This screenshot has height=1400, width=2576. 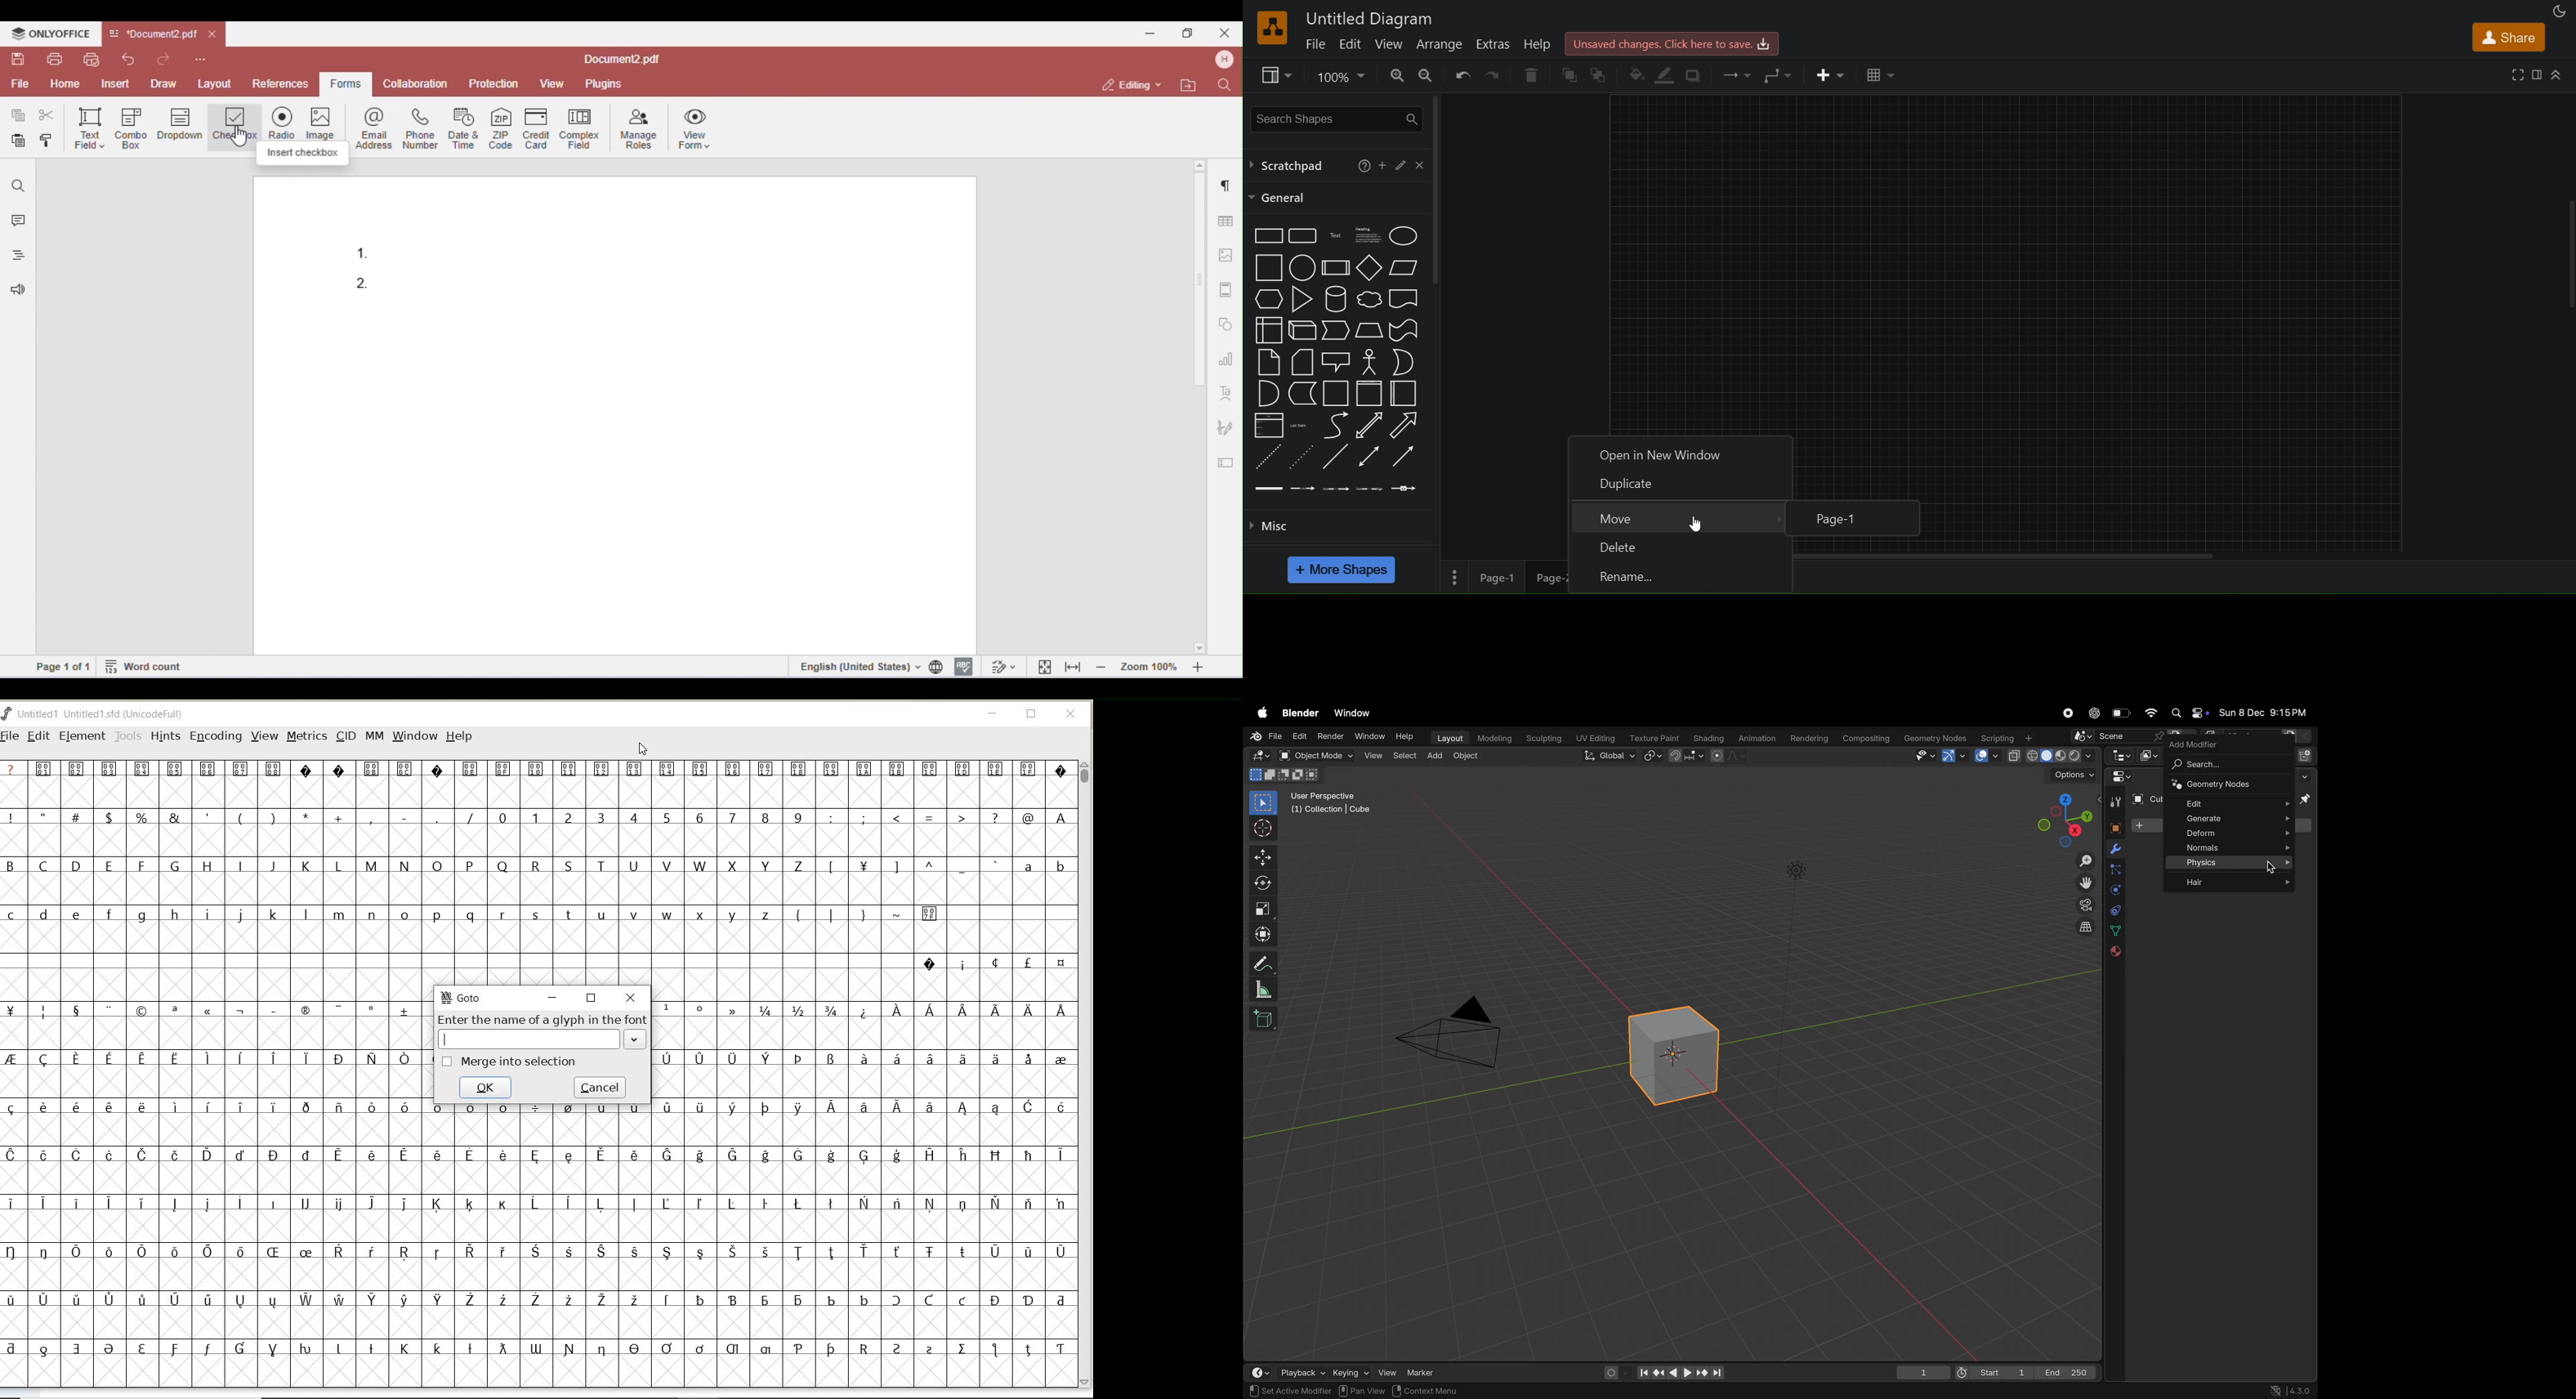 What do you see at coordinates (2540, 72) in the screenshot?
I see `format` at bounding box center [2540, 72].